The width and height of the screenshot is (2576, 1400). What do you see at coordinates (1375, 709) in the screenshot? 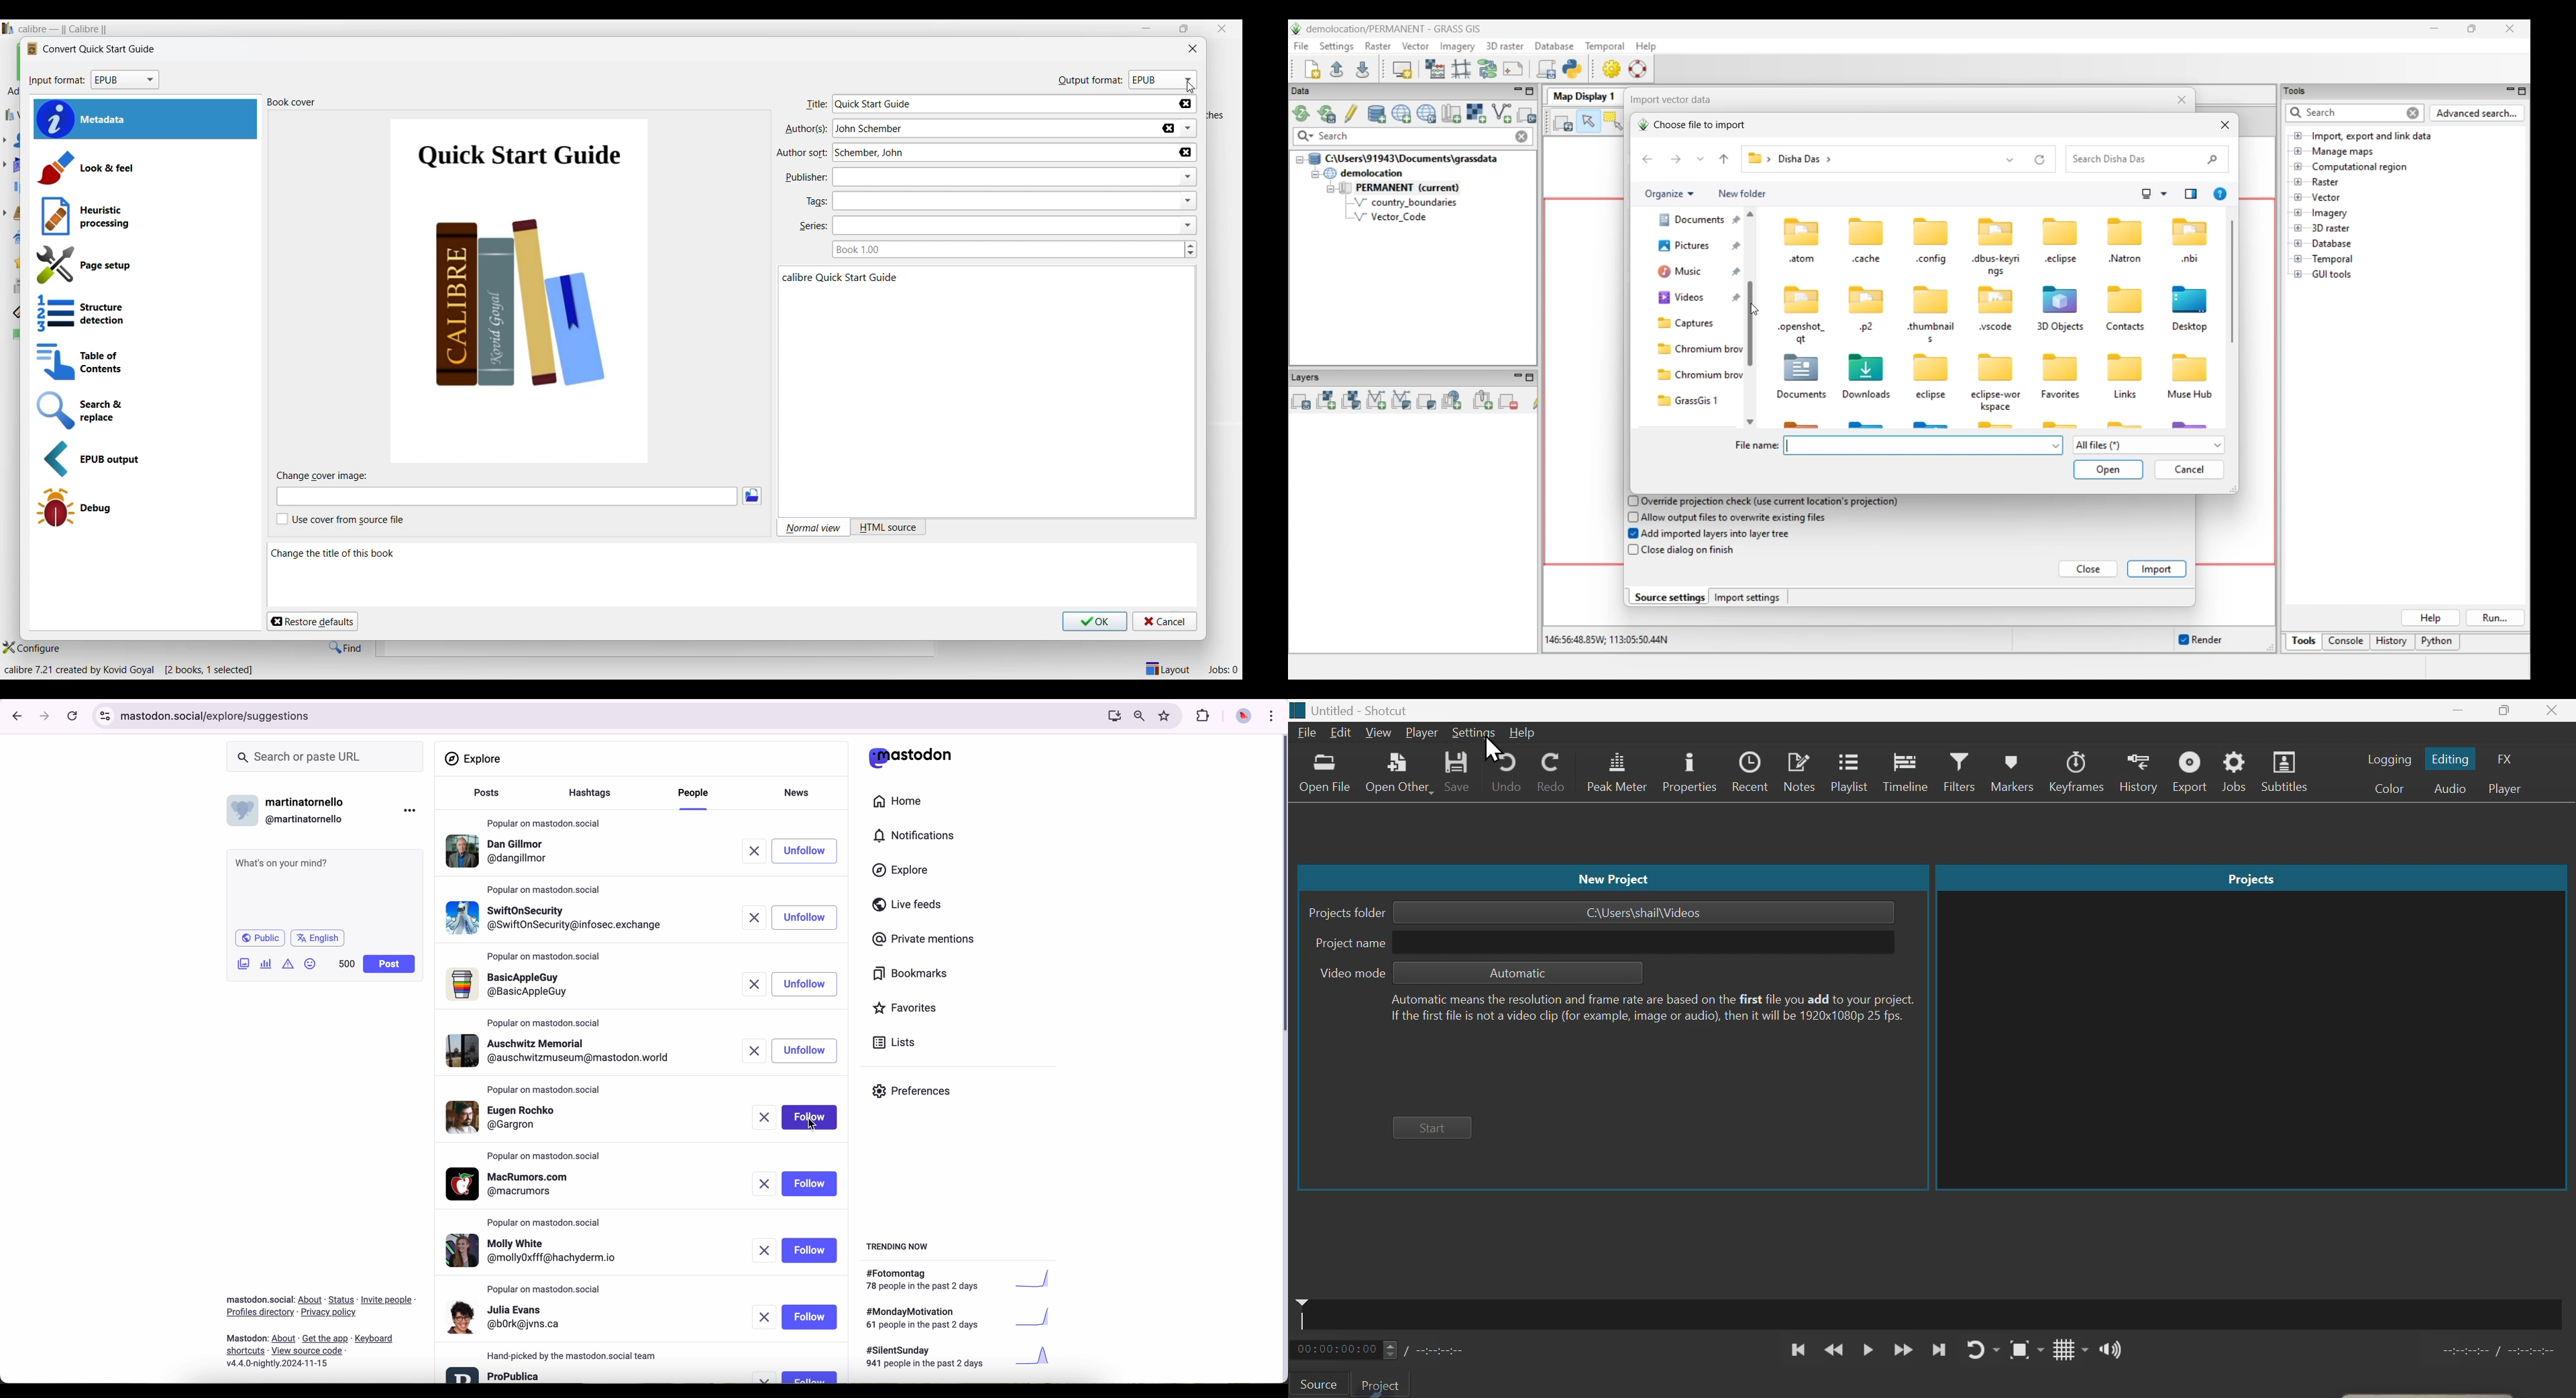
I see `Untitled-Shortcut` at bounding box center [1375, 709].